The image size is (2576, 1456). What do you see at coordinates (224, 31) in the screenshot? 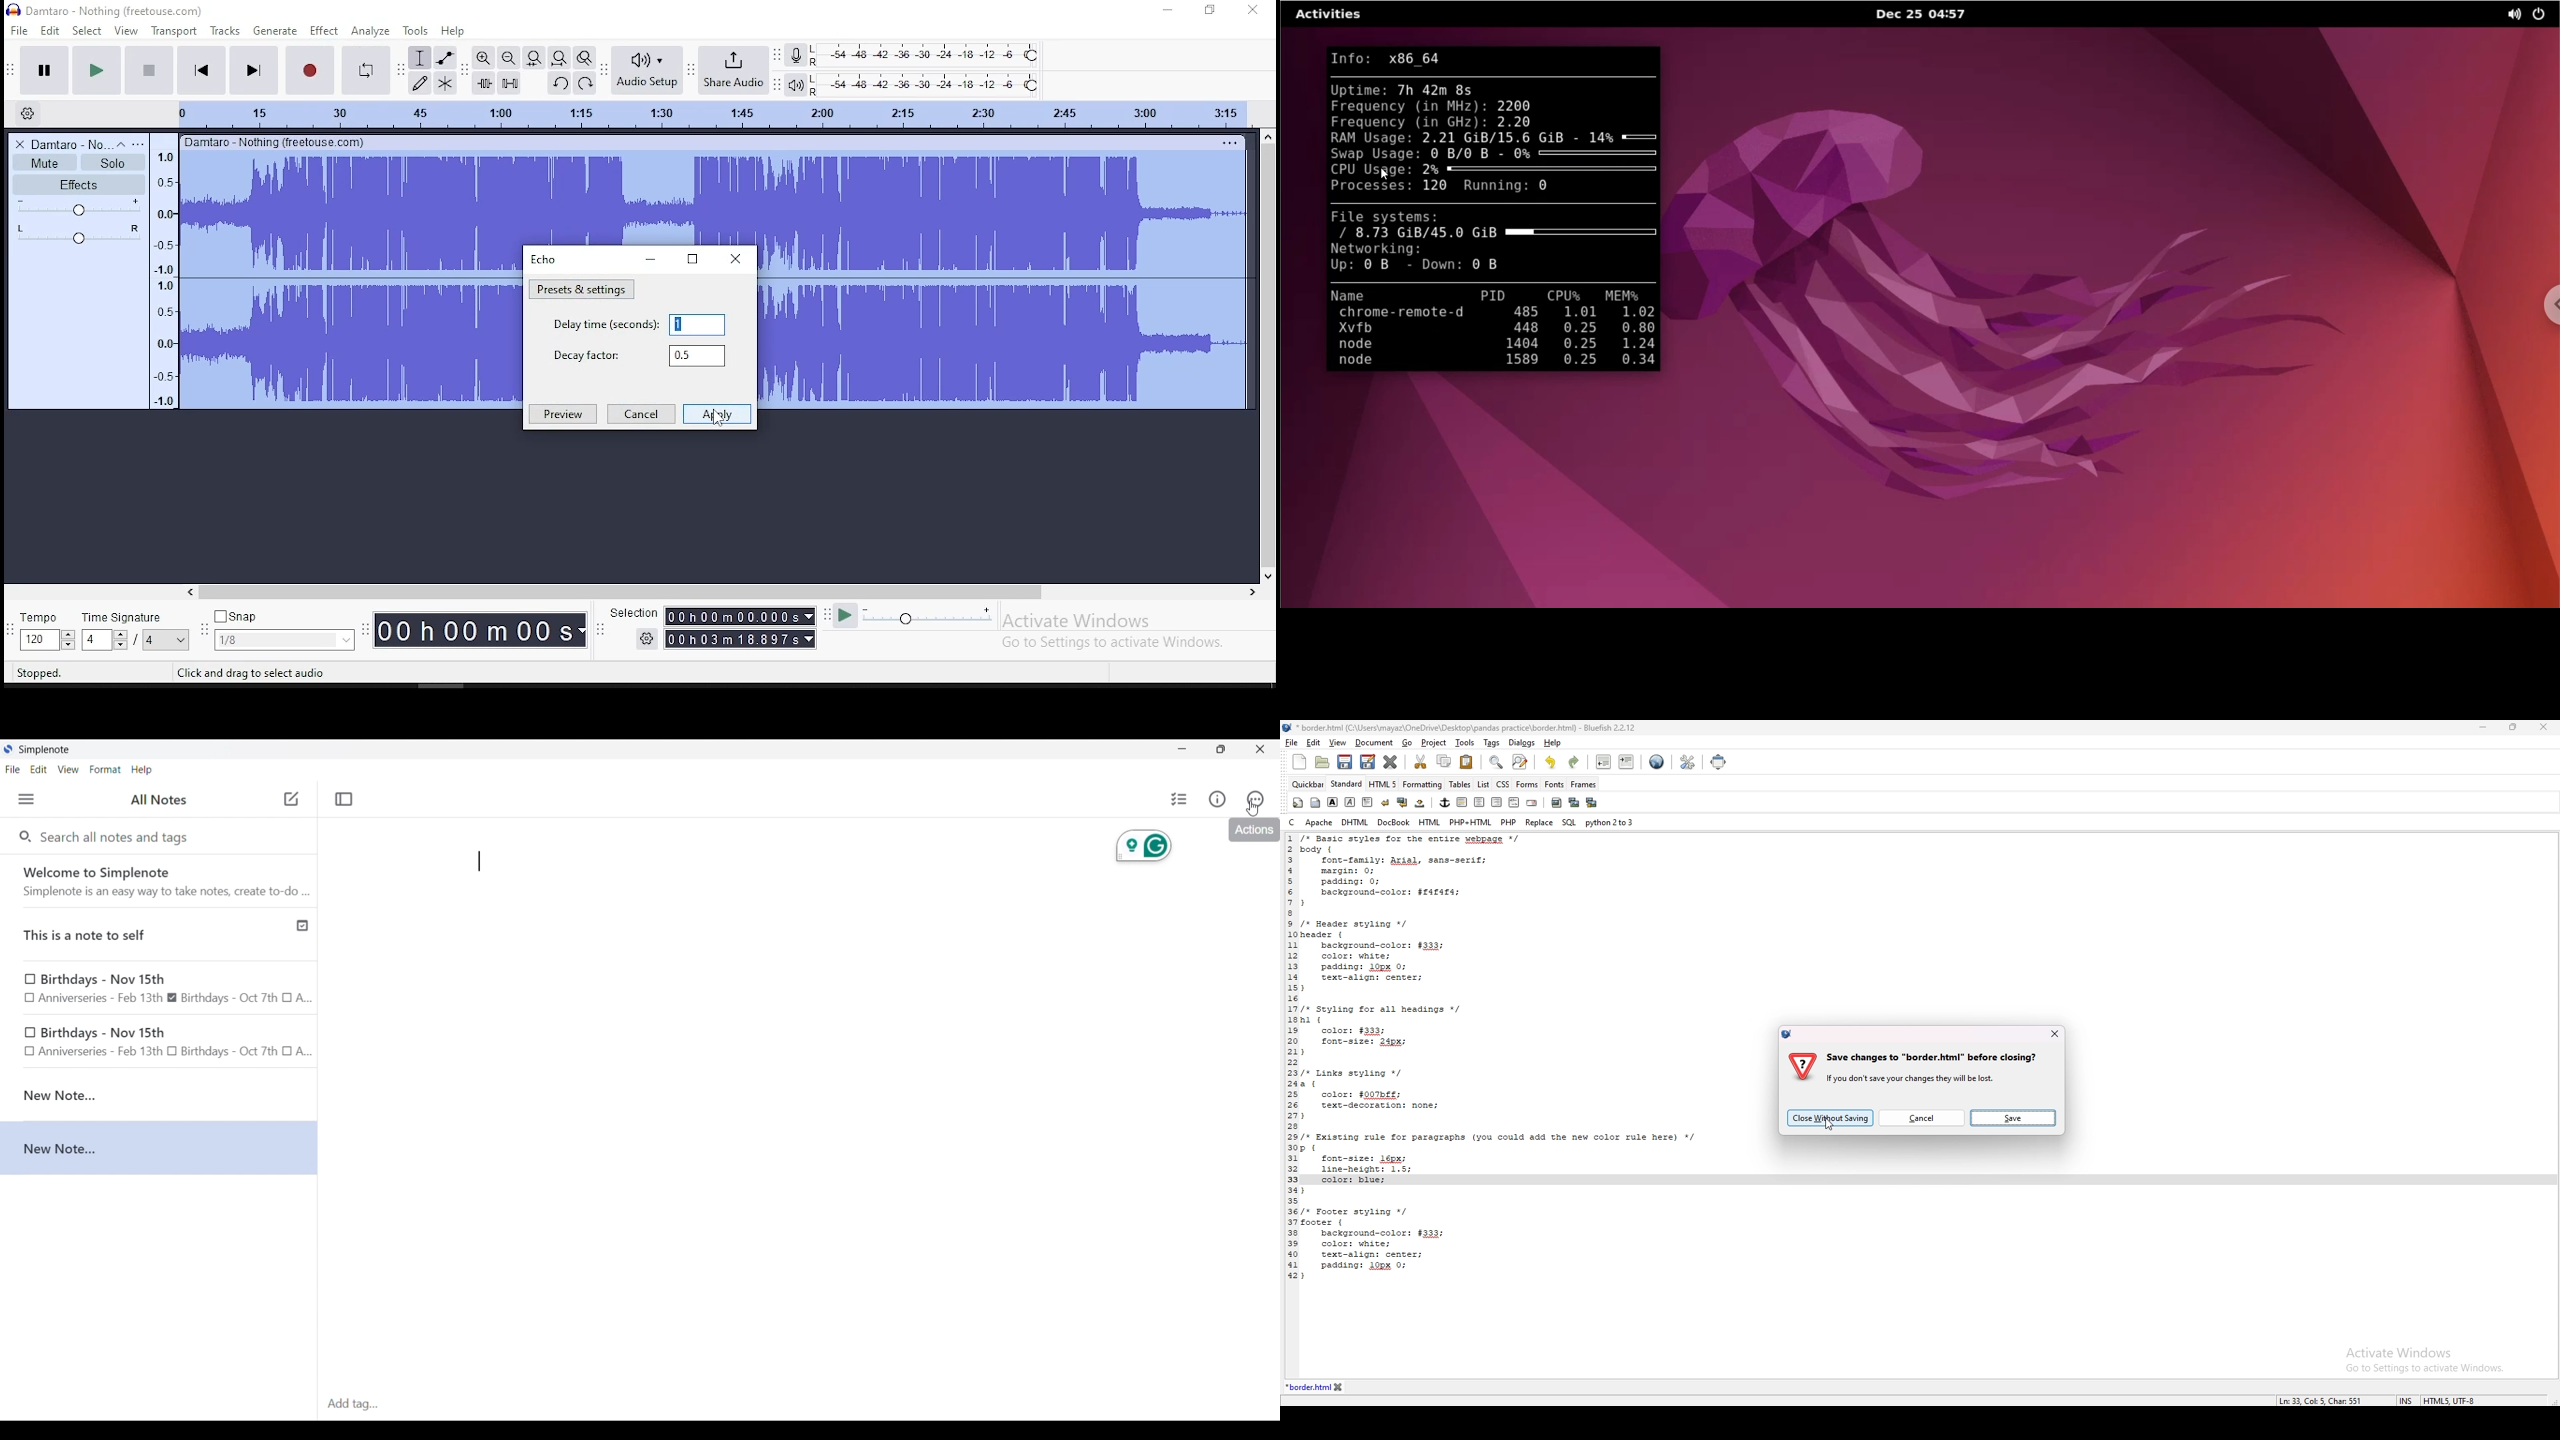
I see `tracks` at bounding box center [224, 31].